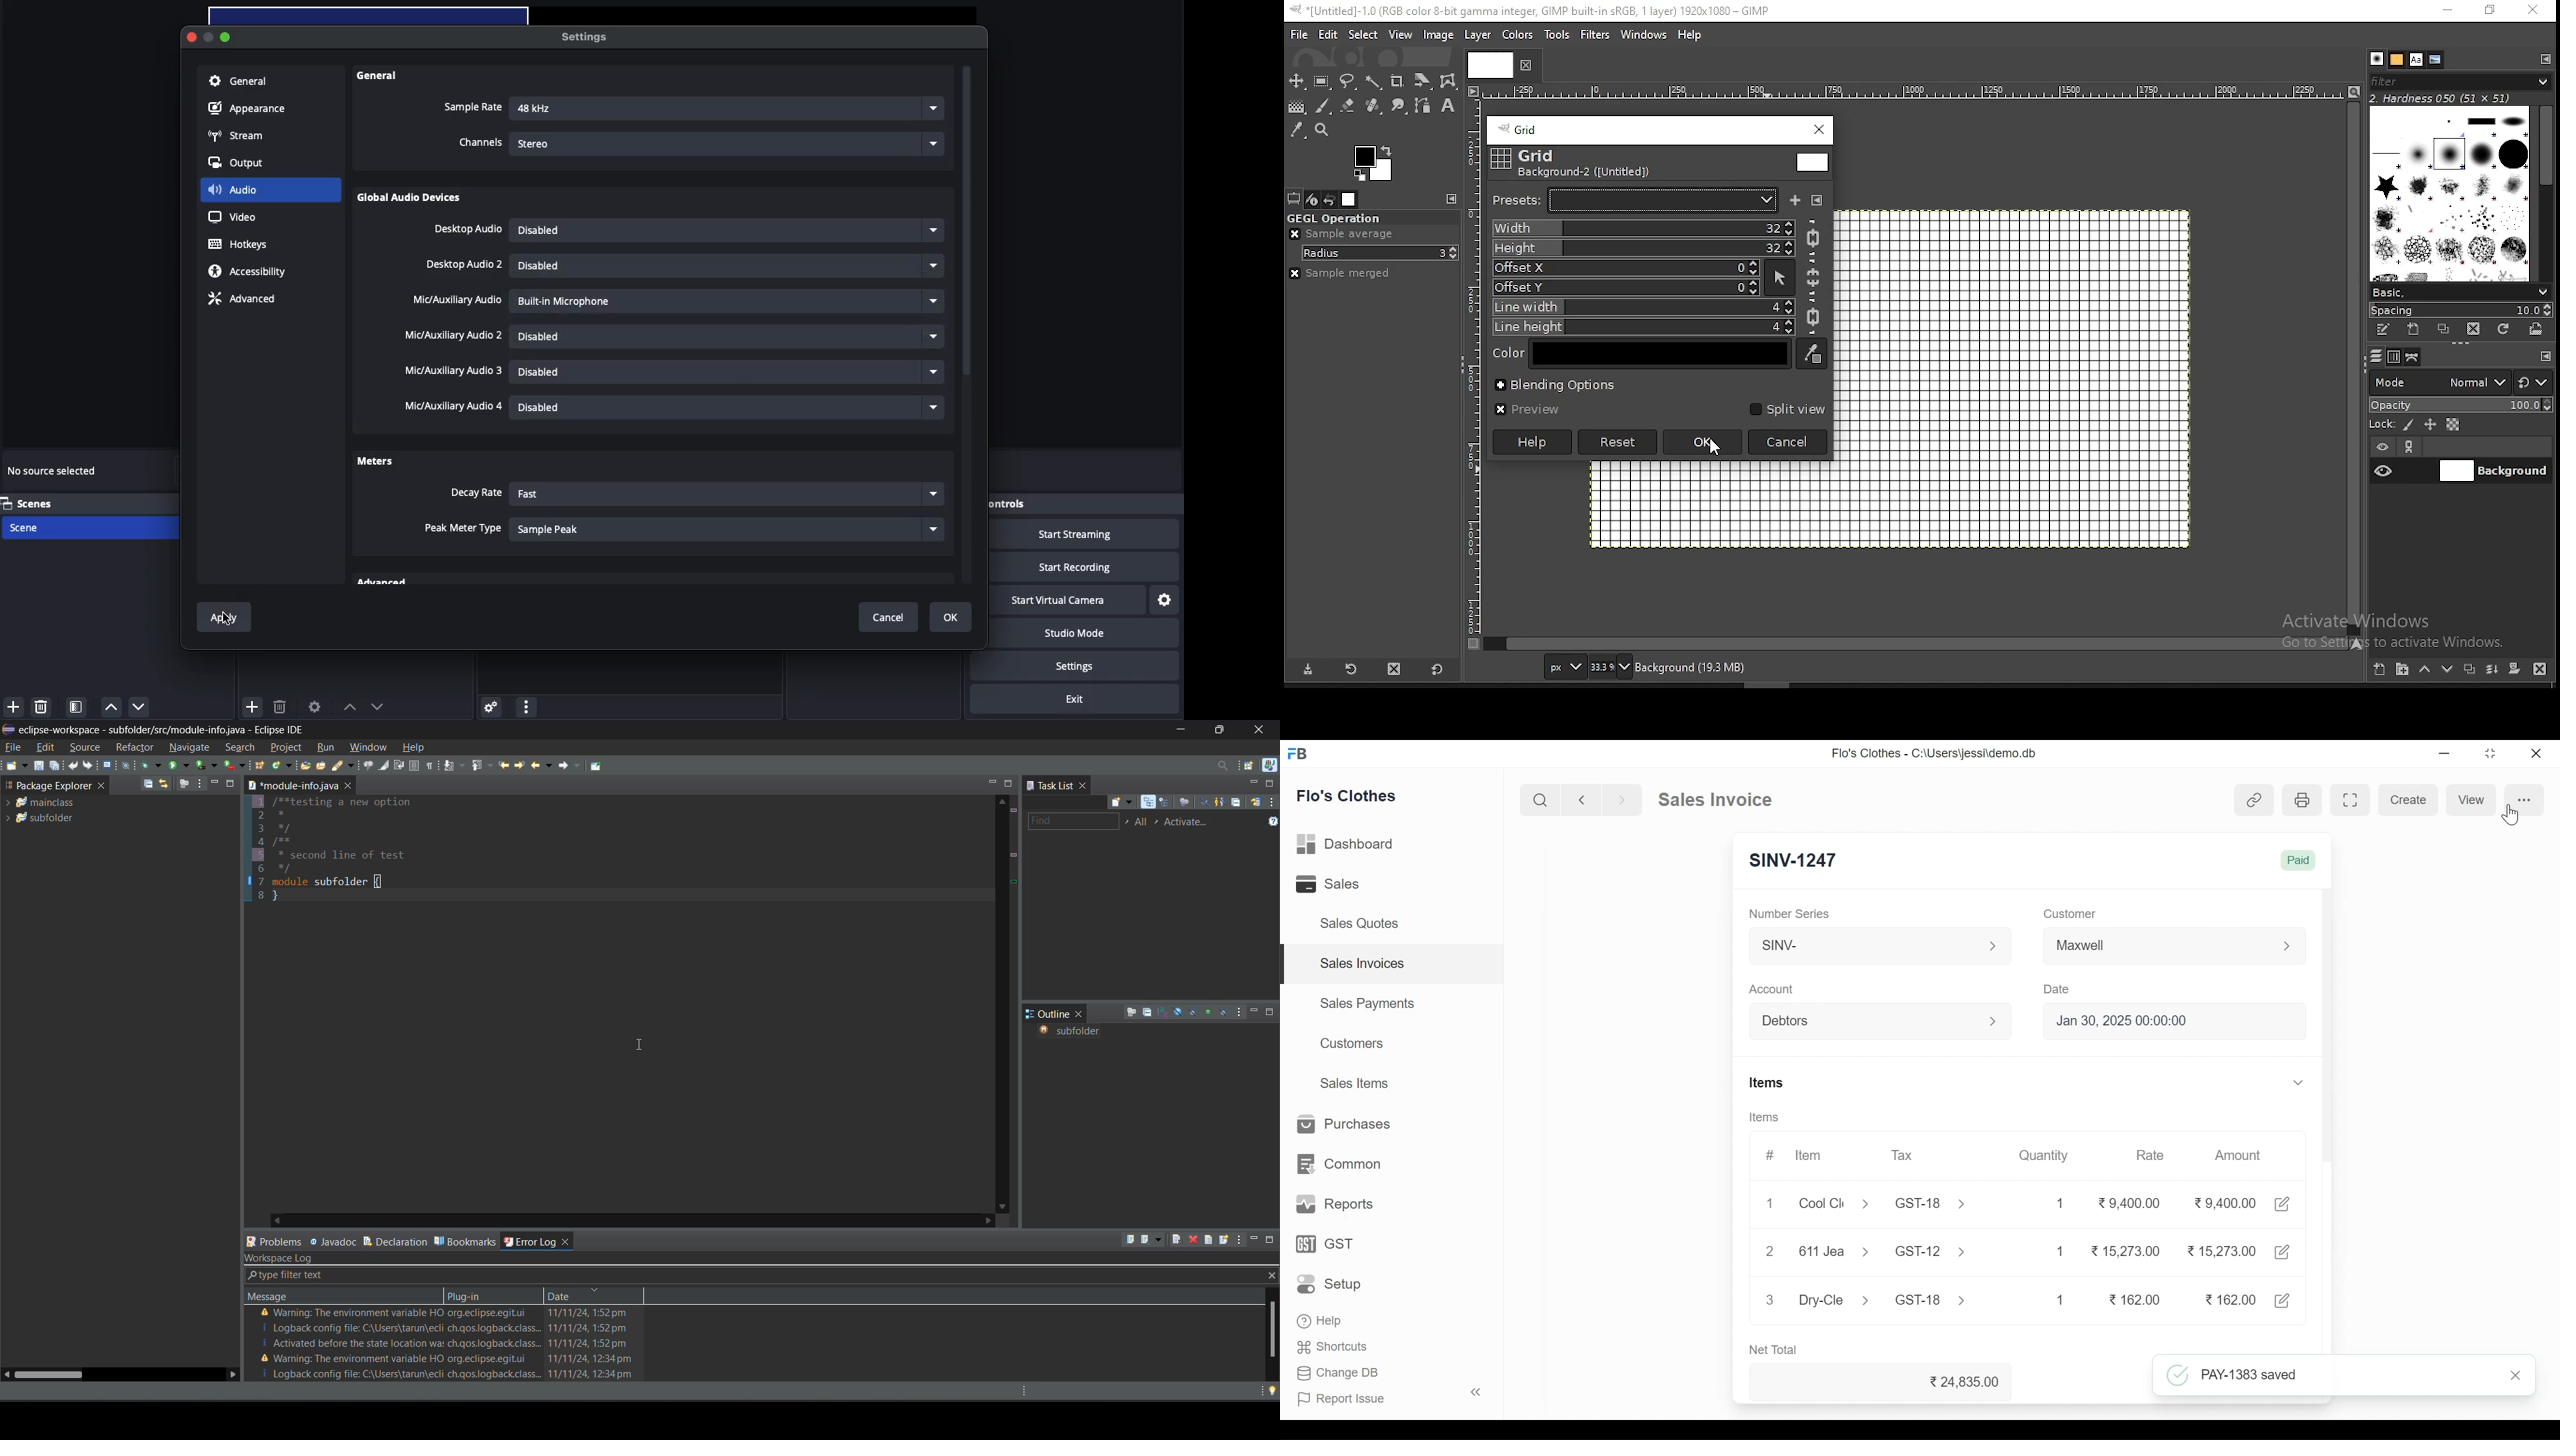  I want to click on device status, so click(1312, 199).